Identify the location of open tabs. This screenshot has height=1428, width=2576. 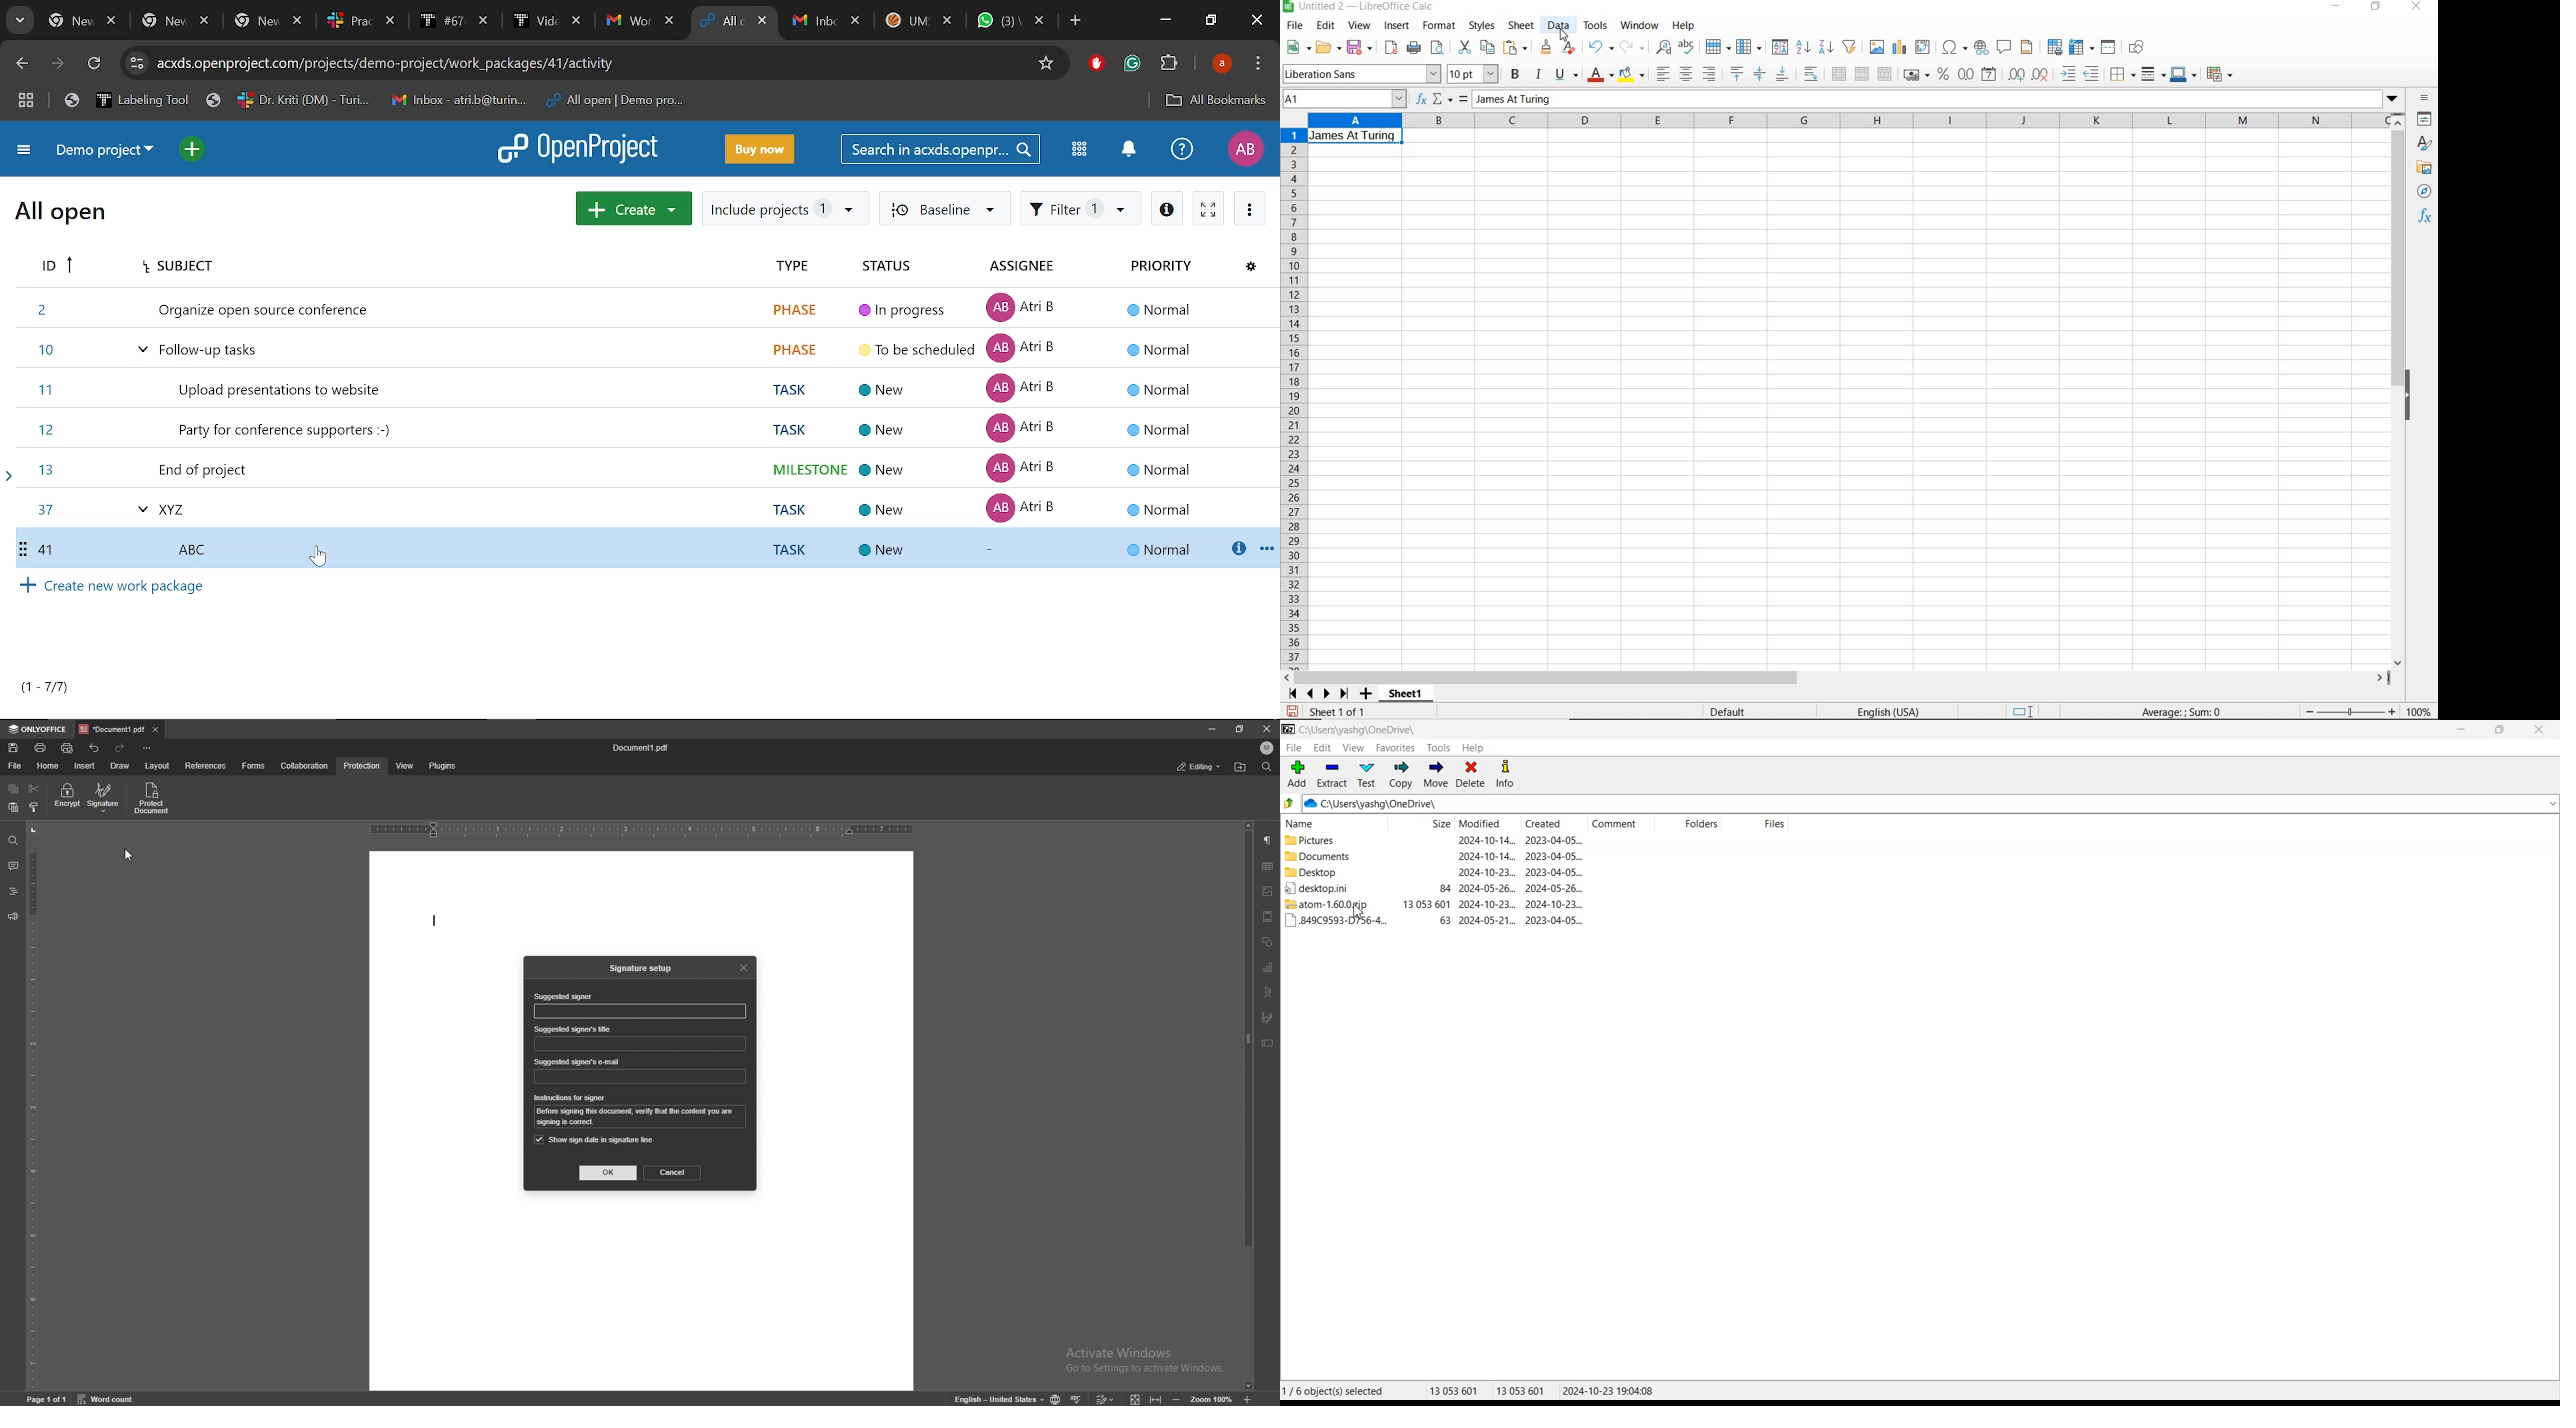
(361, 22).